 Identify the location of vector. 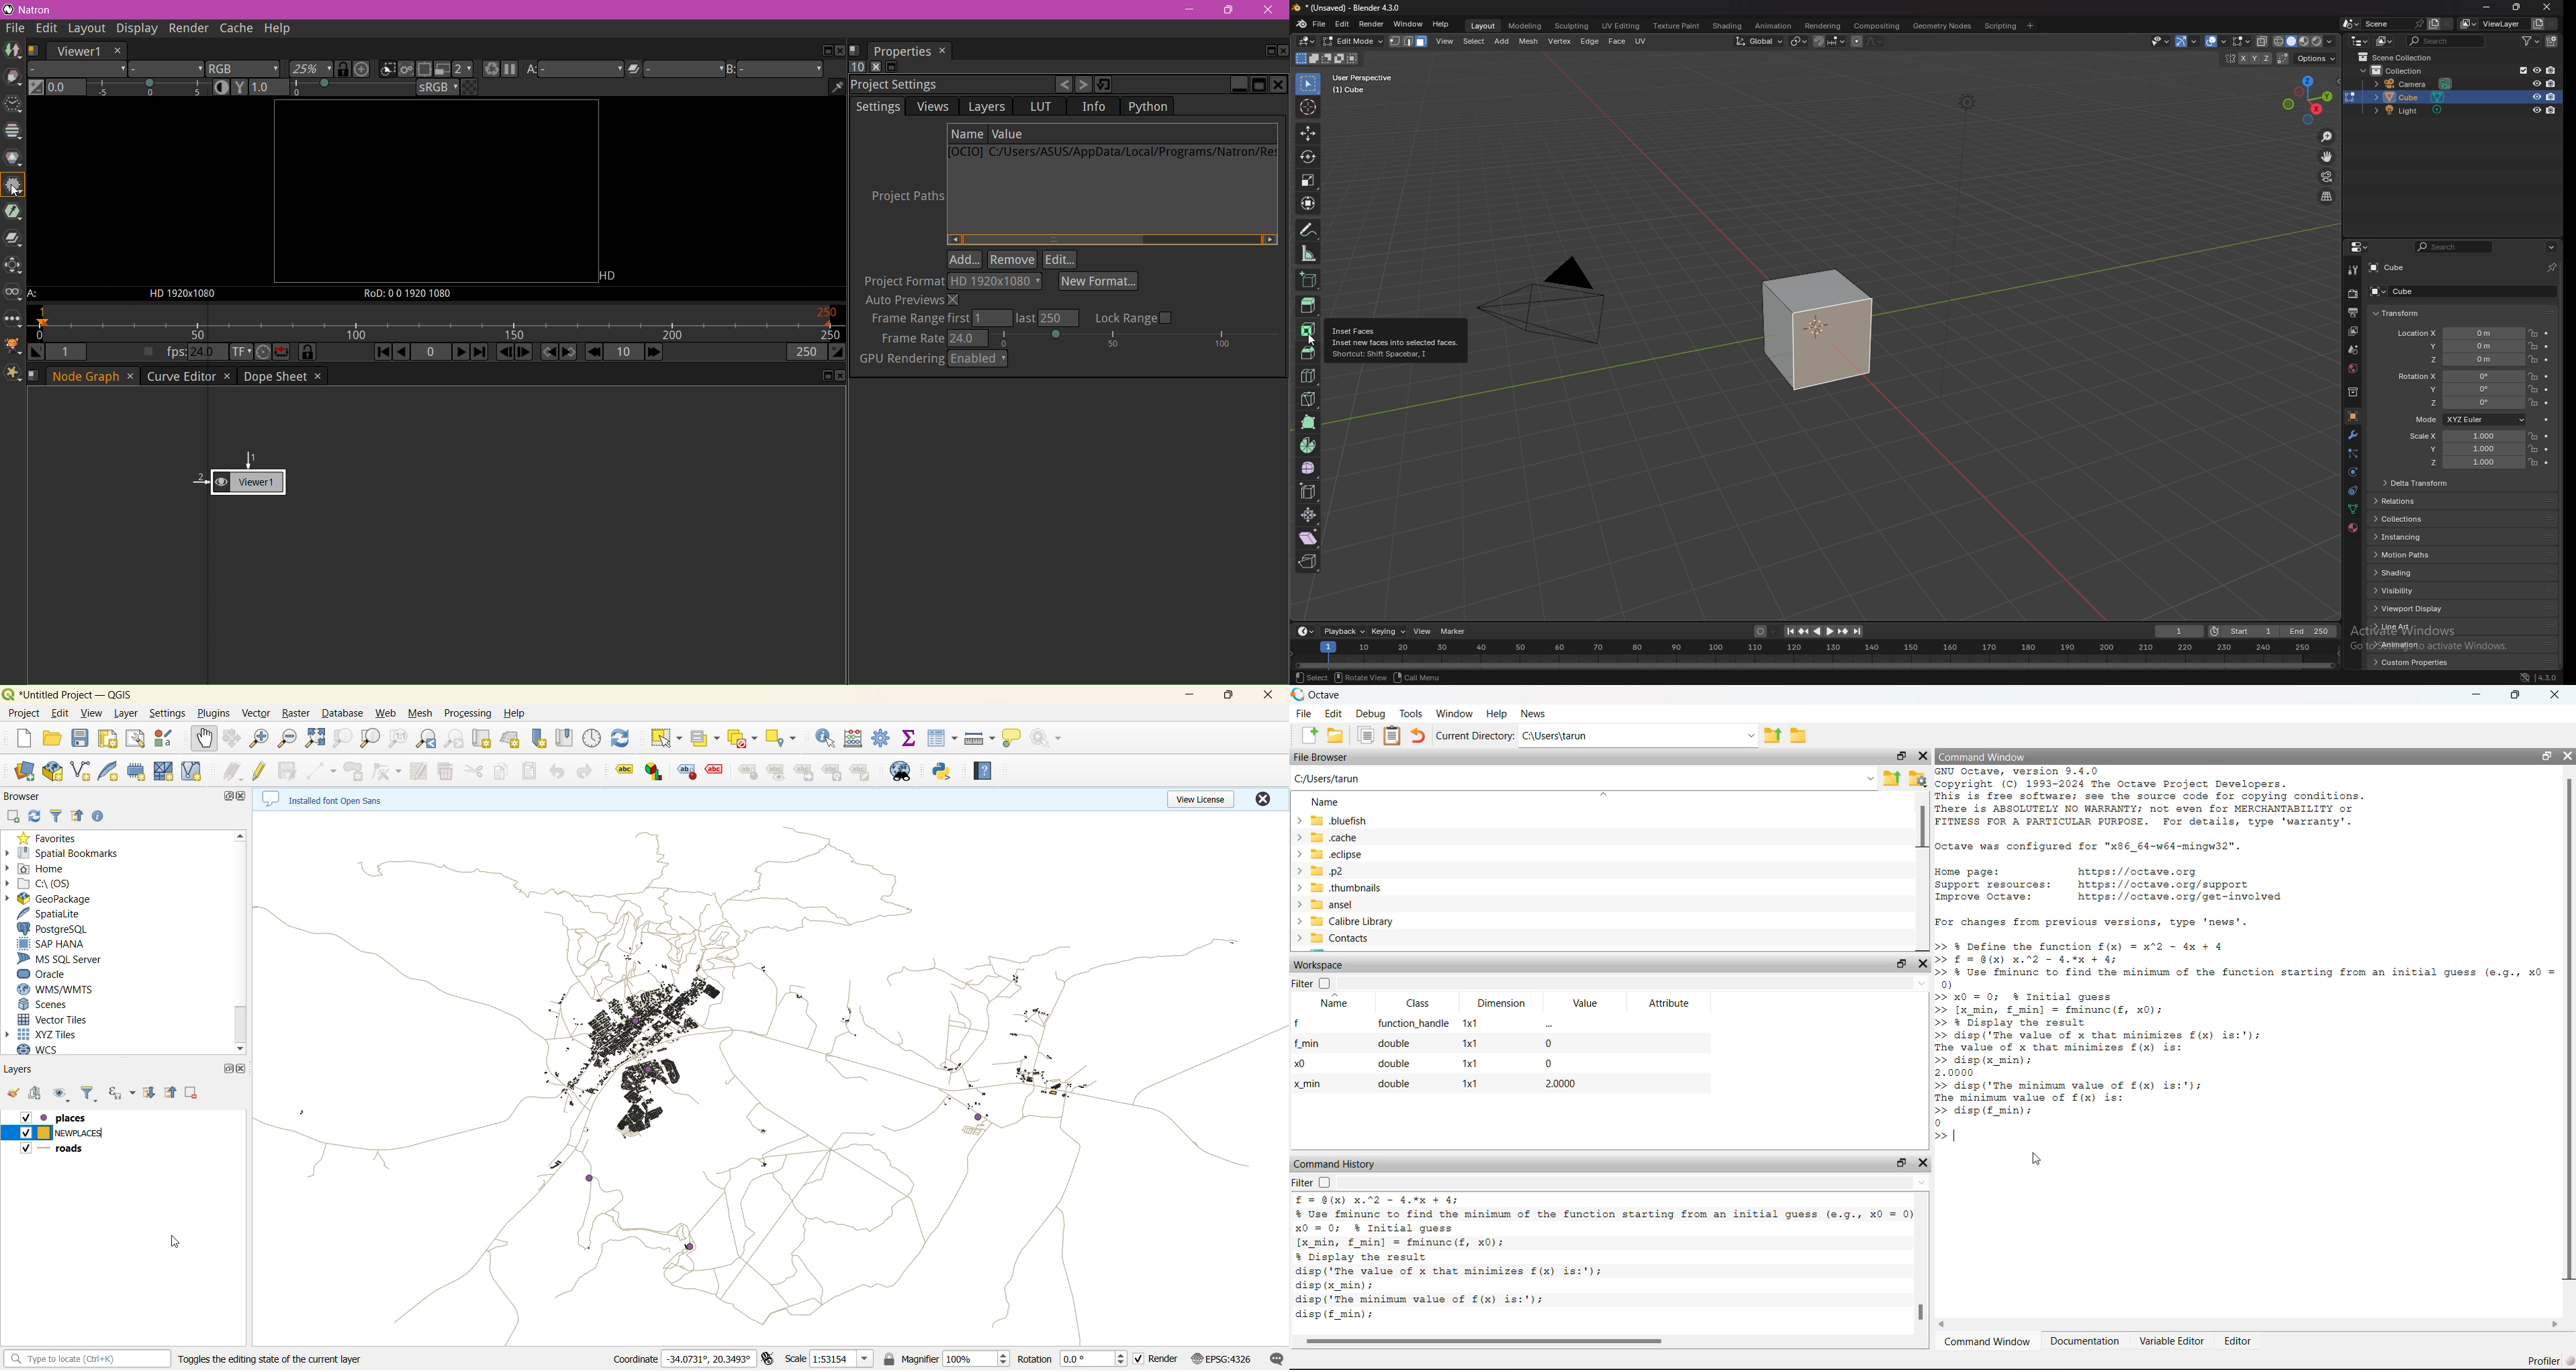
(258, 714).